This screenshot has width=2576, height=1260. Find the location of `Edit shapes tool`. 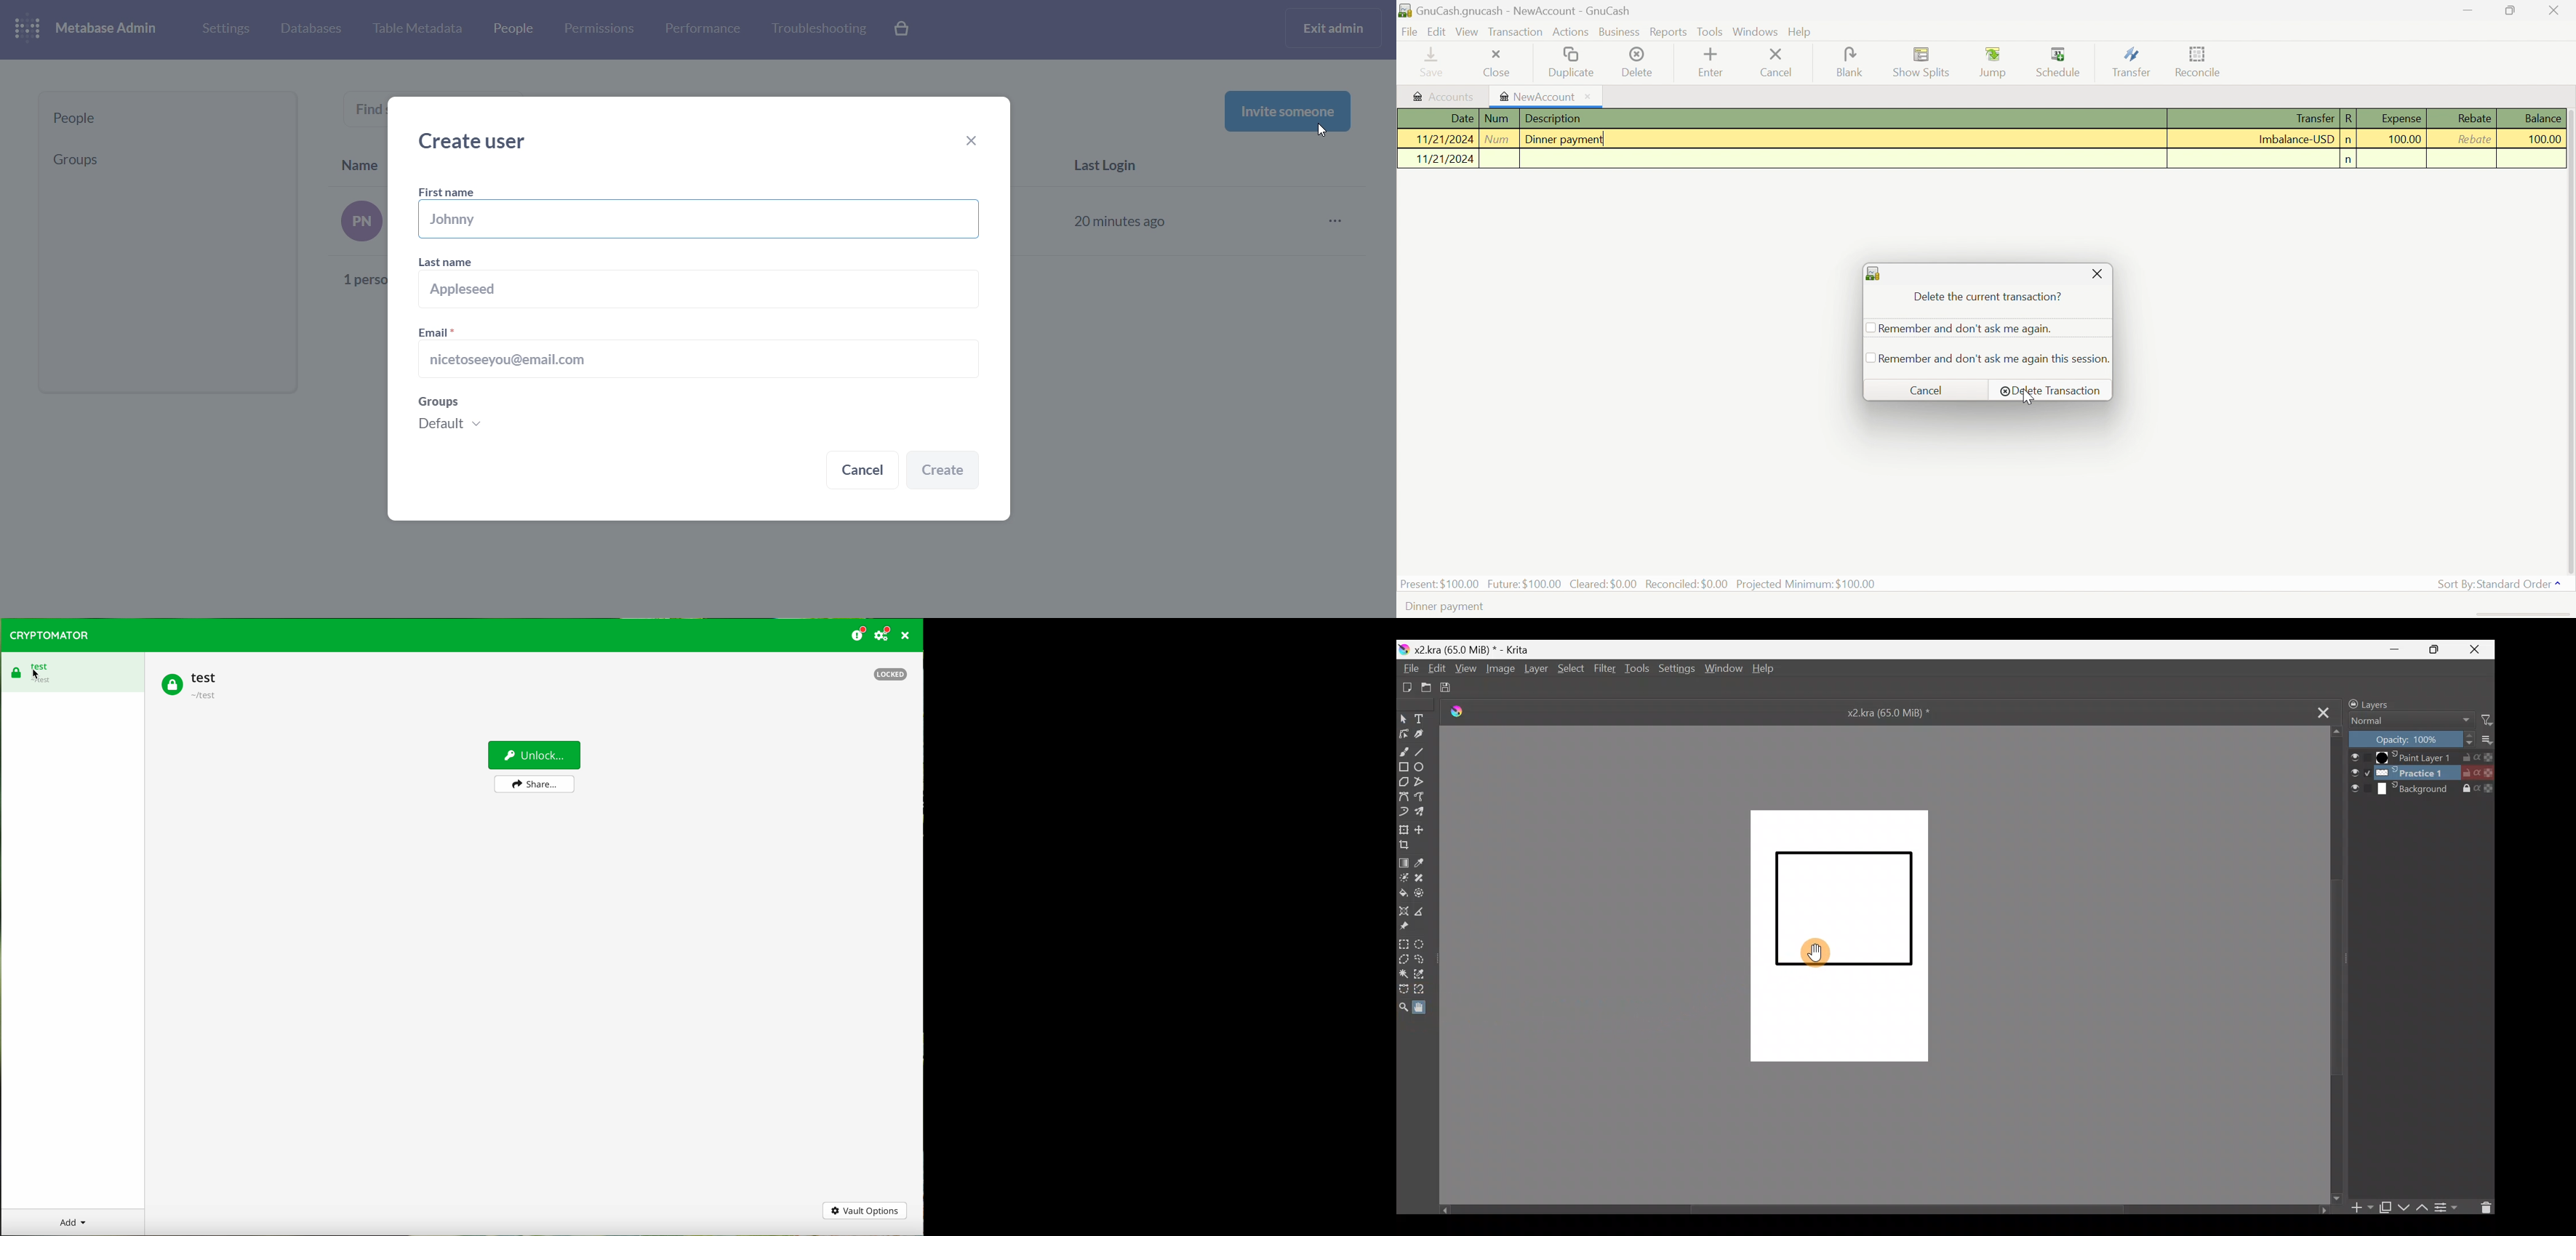

Edit shapes tool is located at coordinates (1403, 734).